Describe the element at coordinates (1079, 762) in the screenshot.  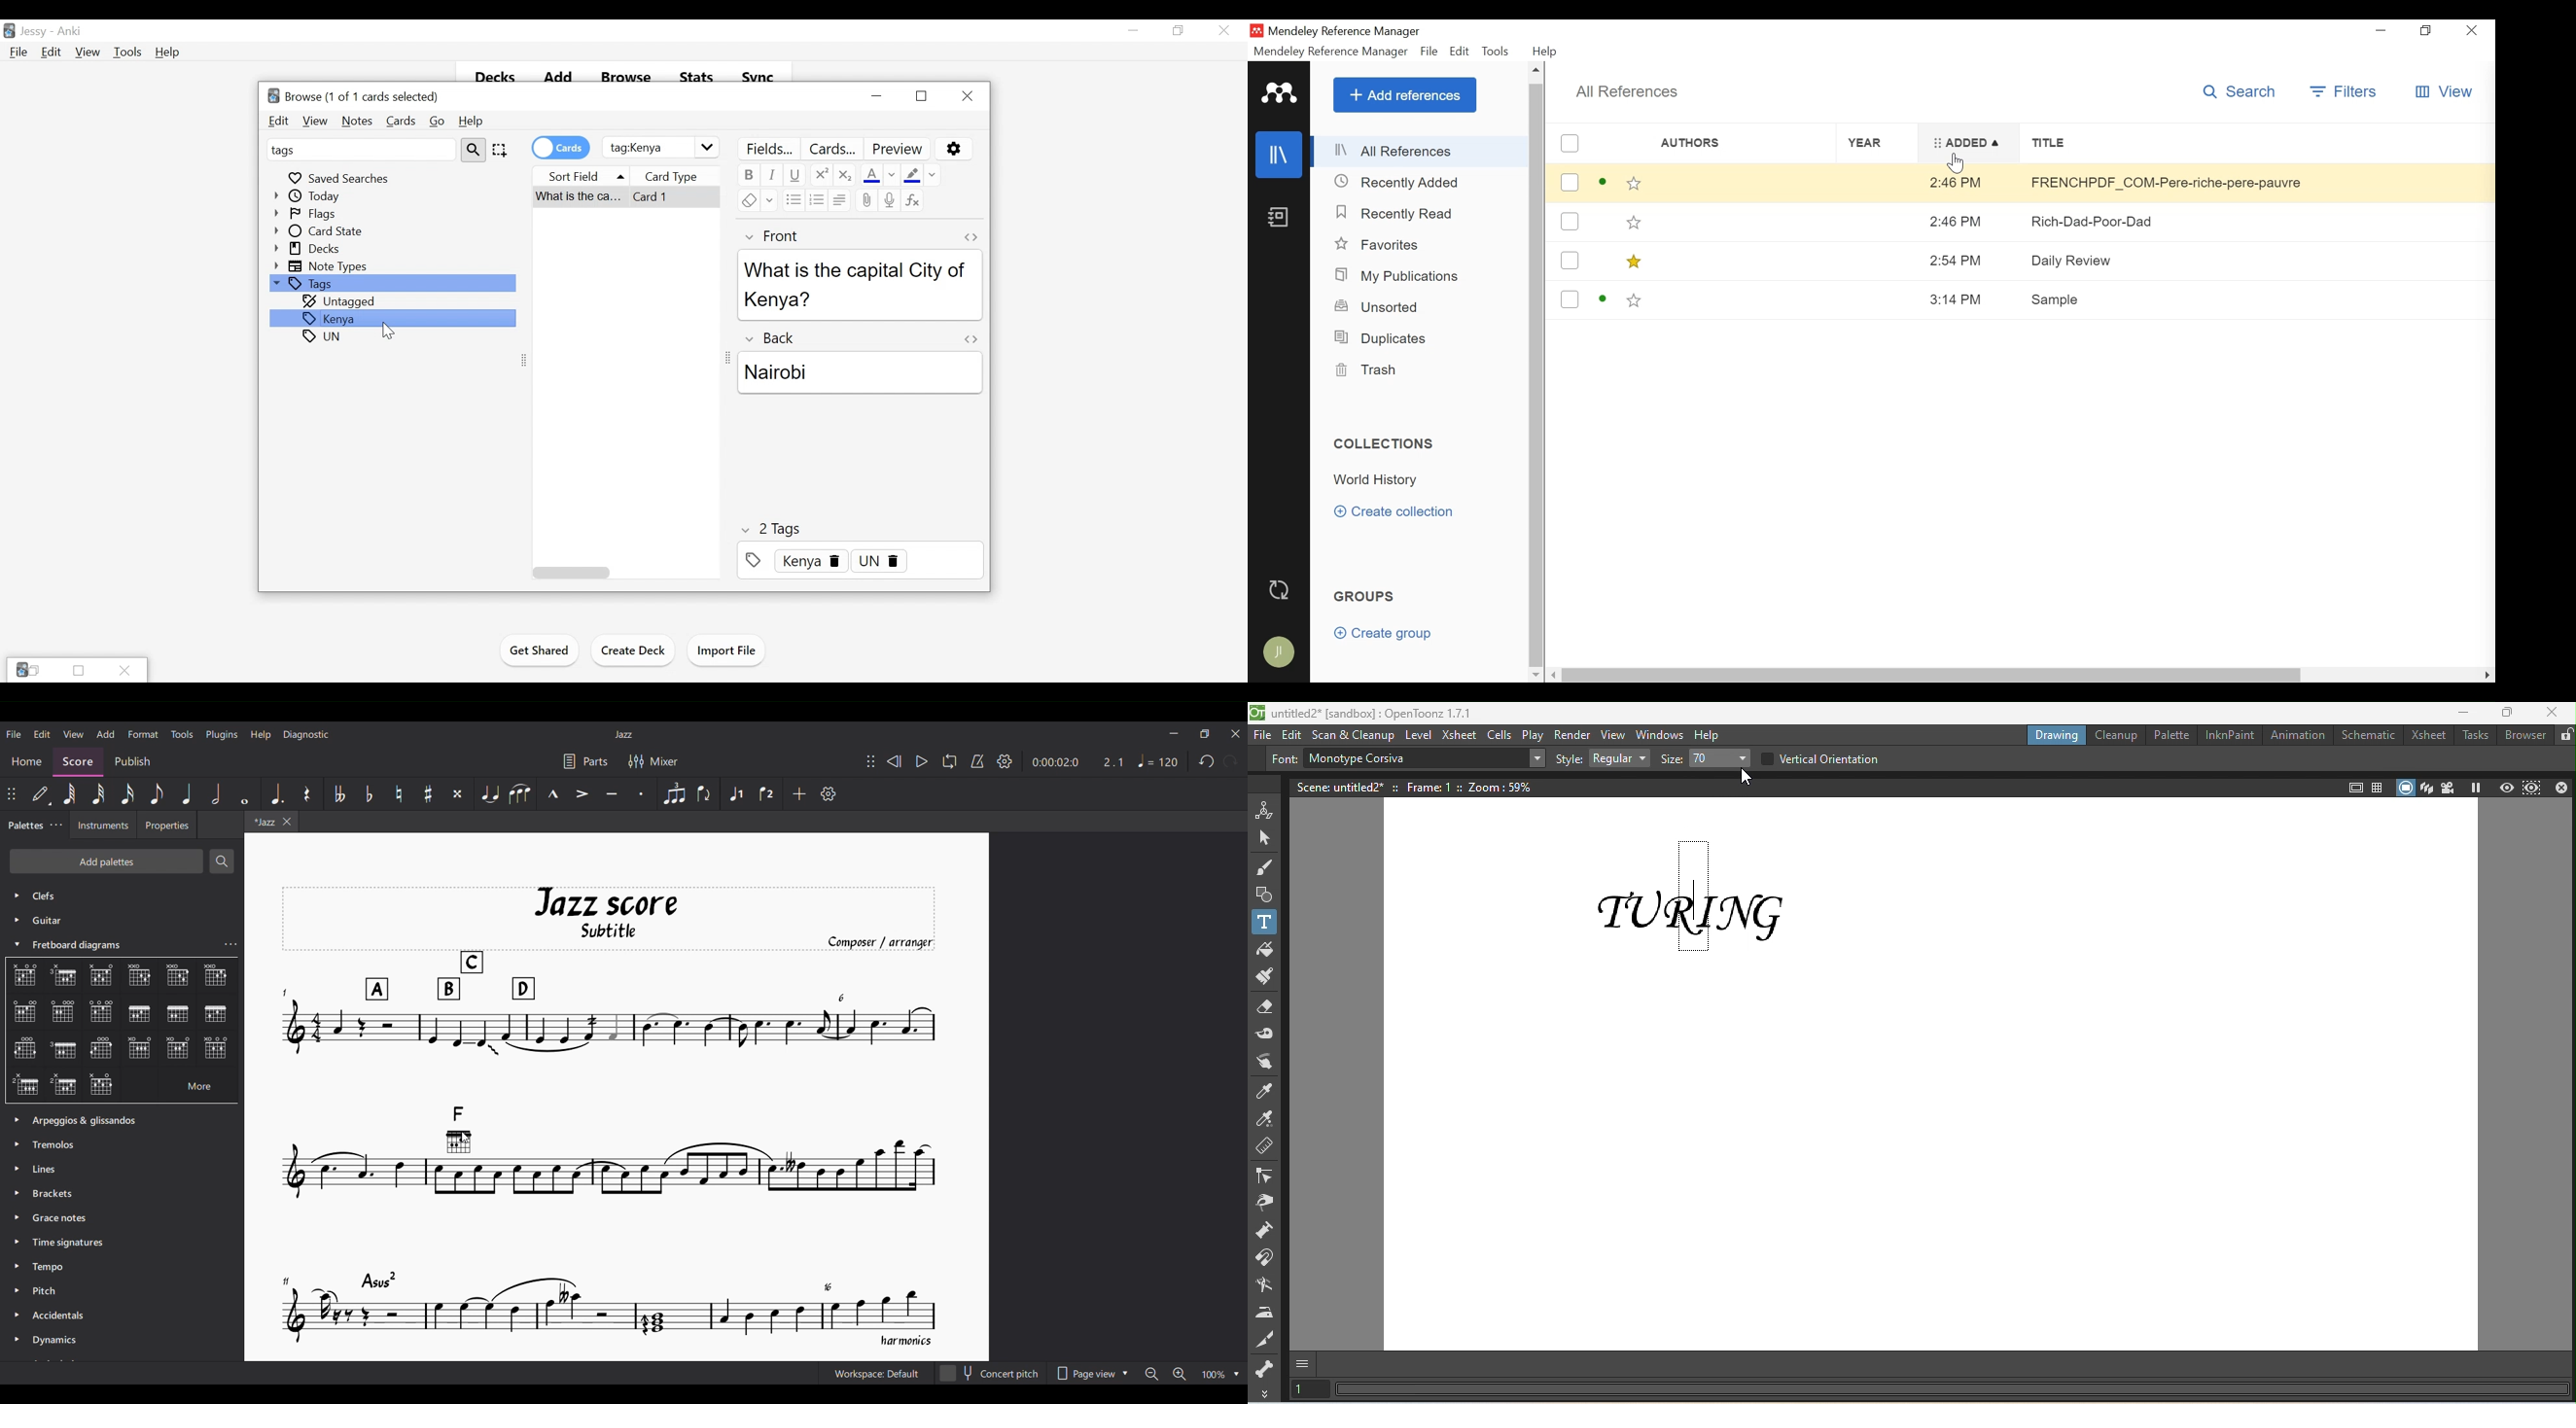
I see `Current duration and ratio` at that location.